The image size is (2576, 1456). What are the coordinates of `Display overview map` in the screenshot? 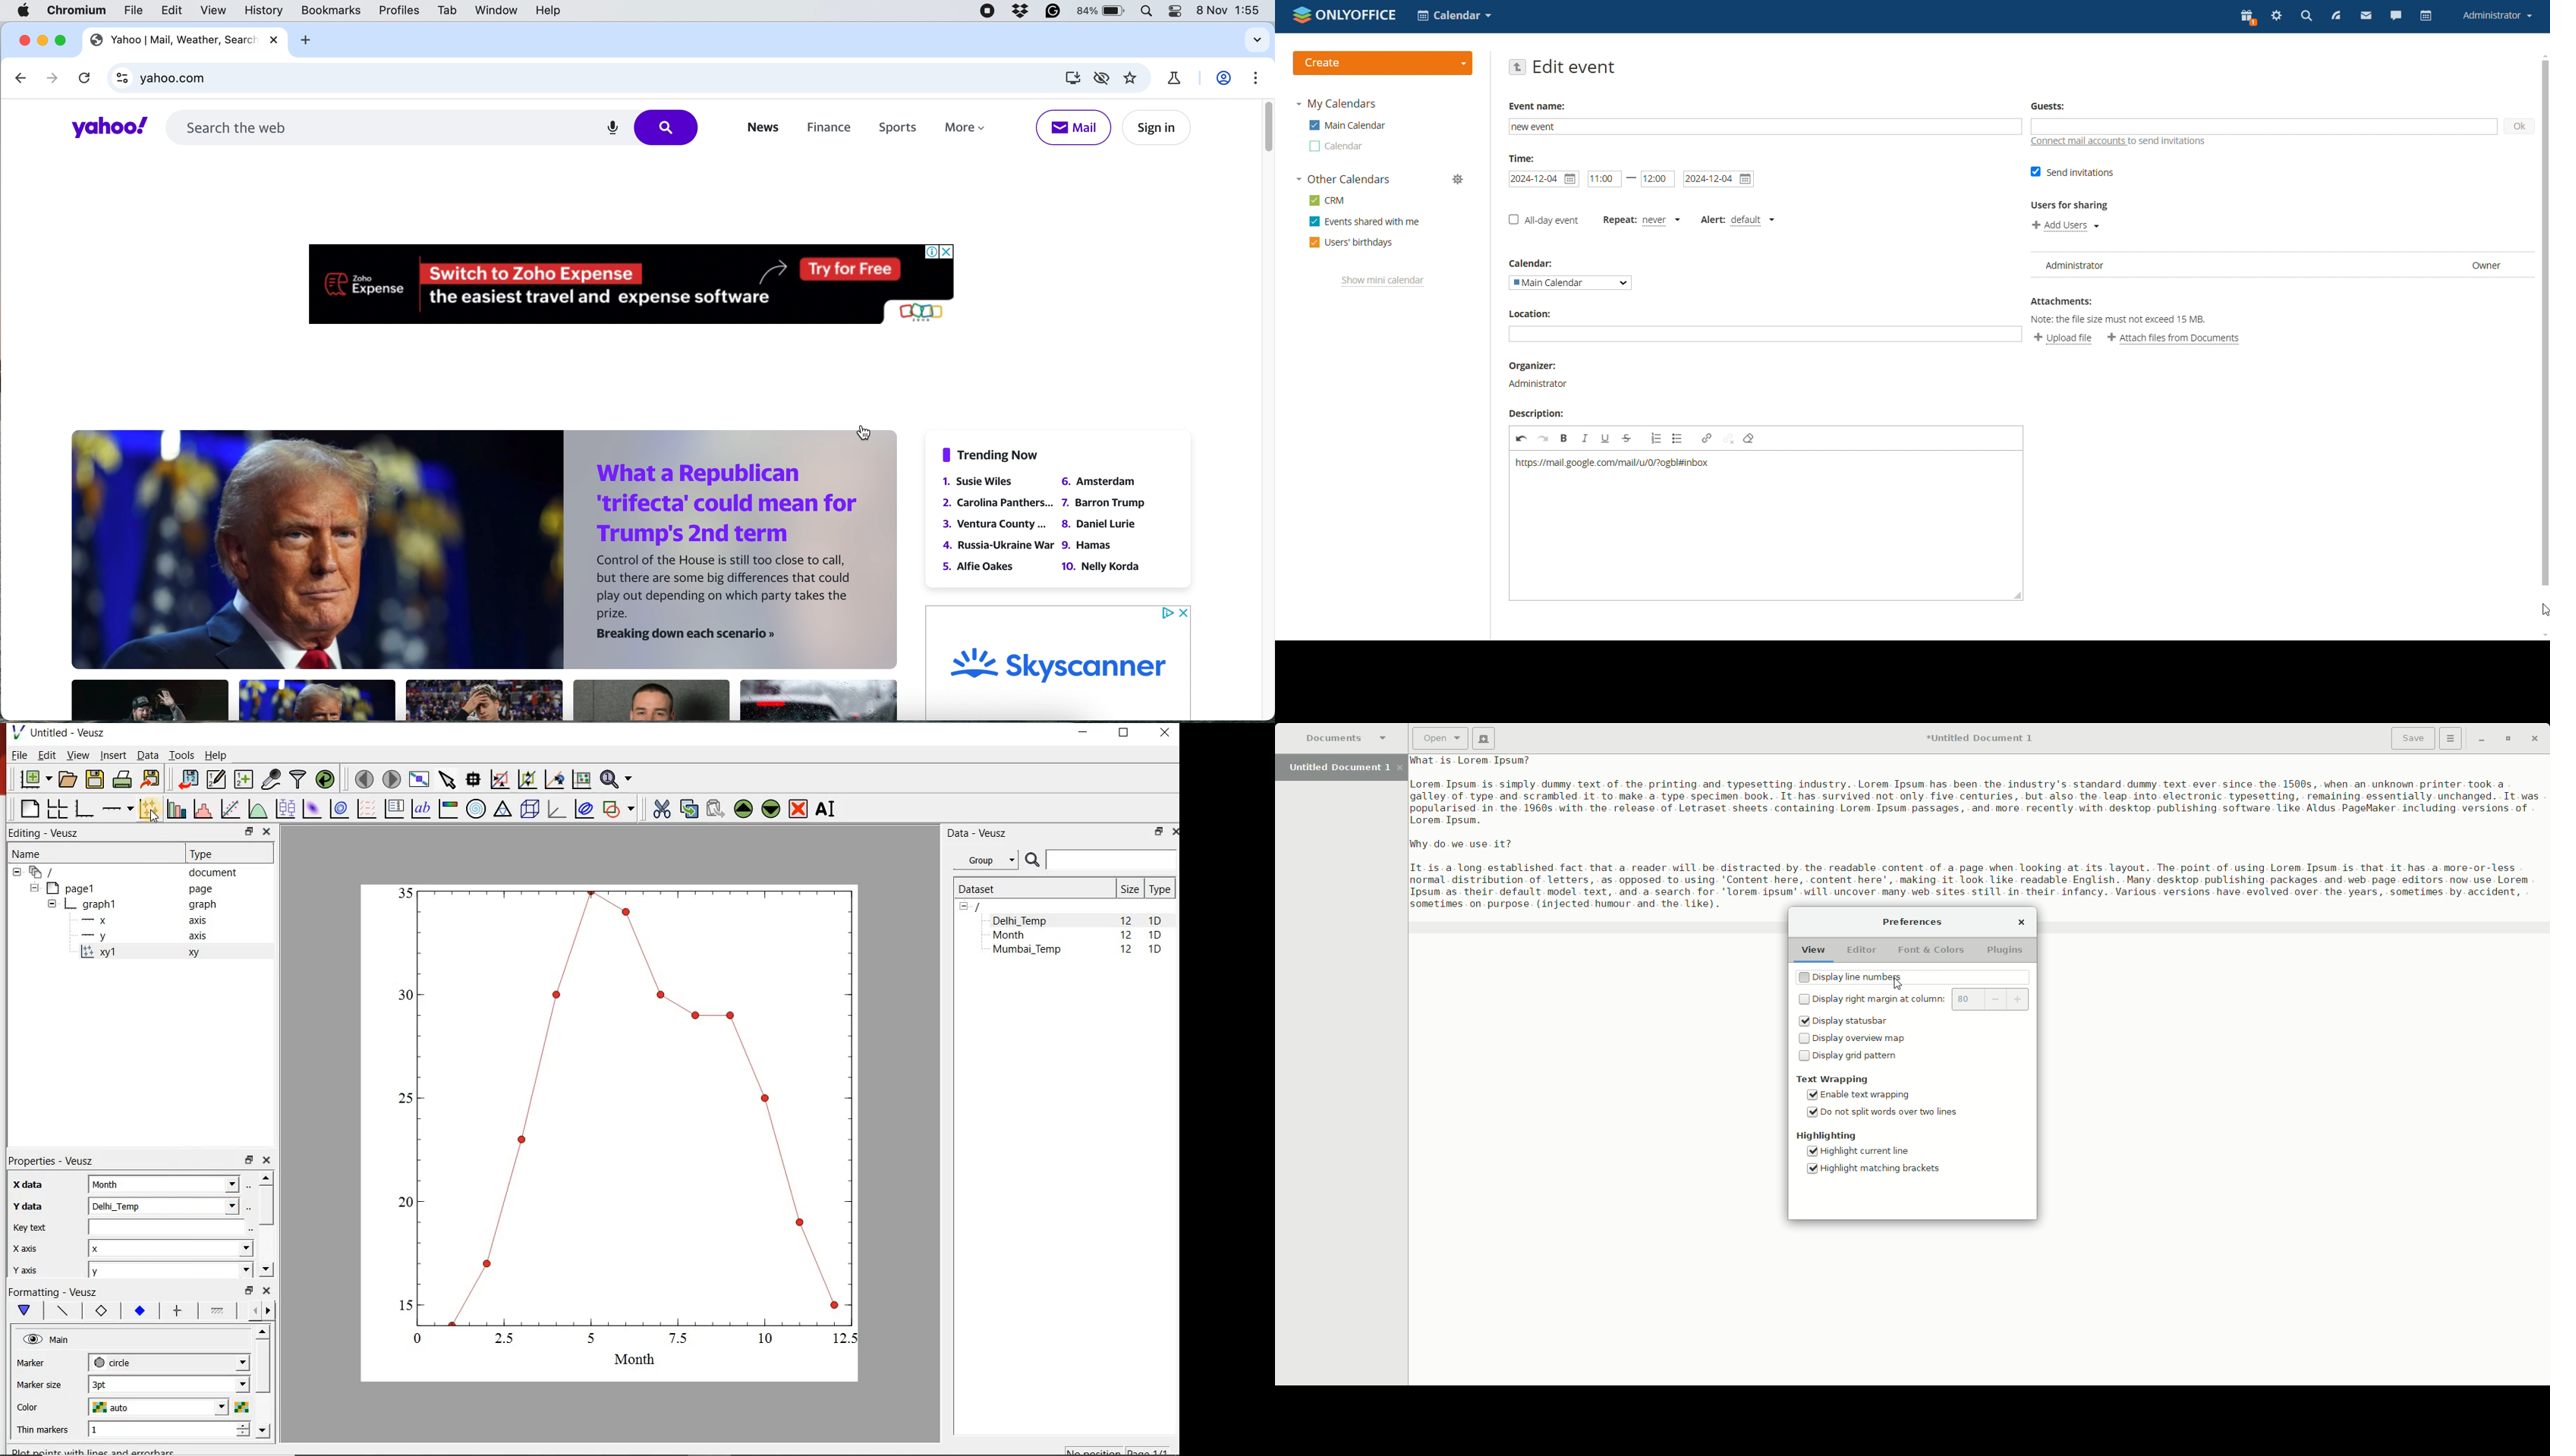 It's located at (1851, 1040).